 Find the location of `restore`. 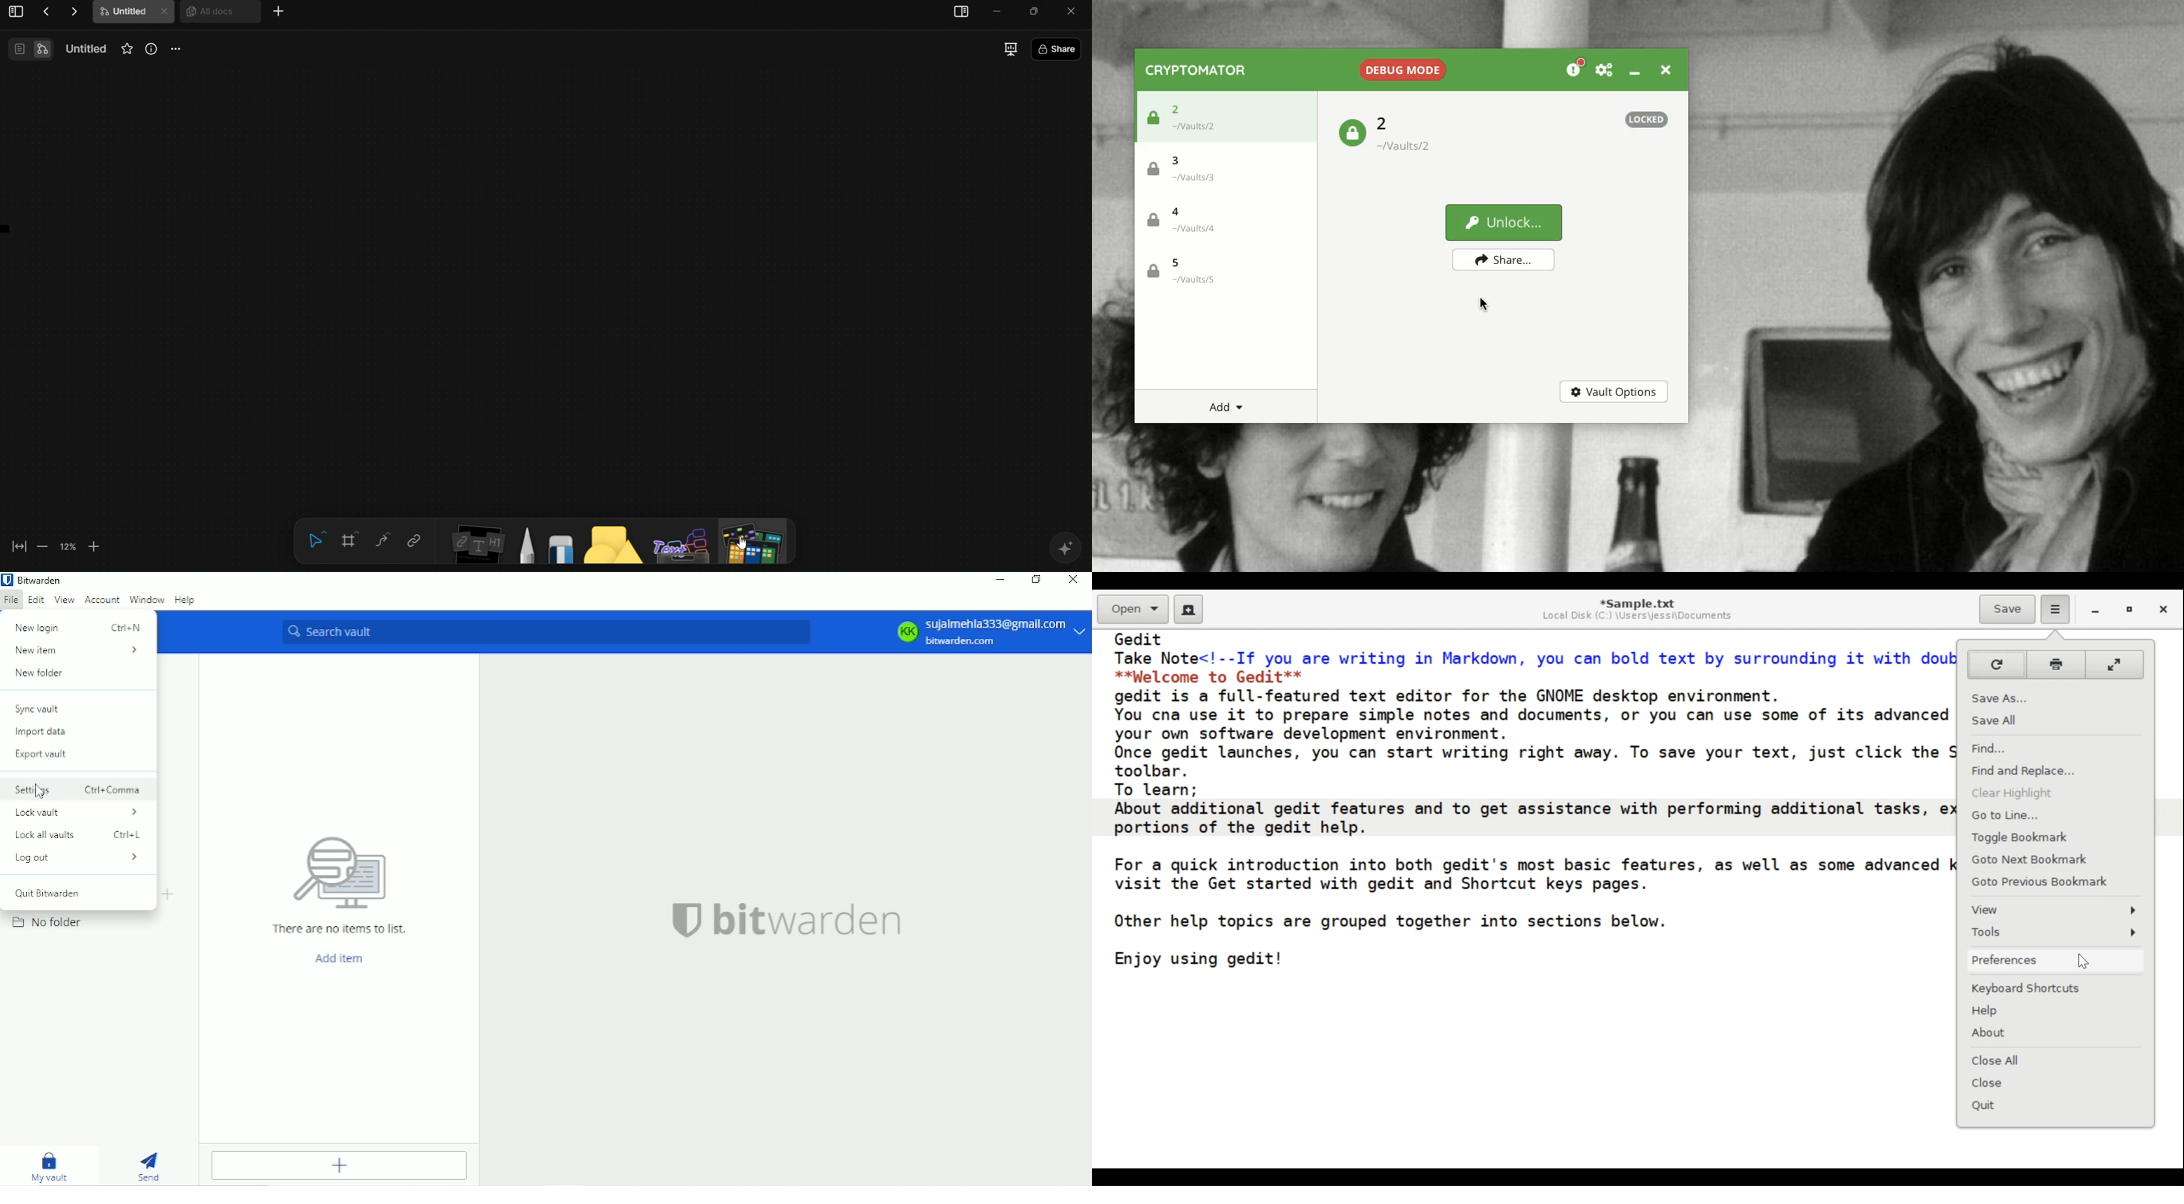

restore is located at coordinates (2132, 611).